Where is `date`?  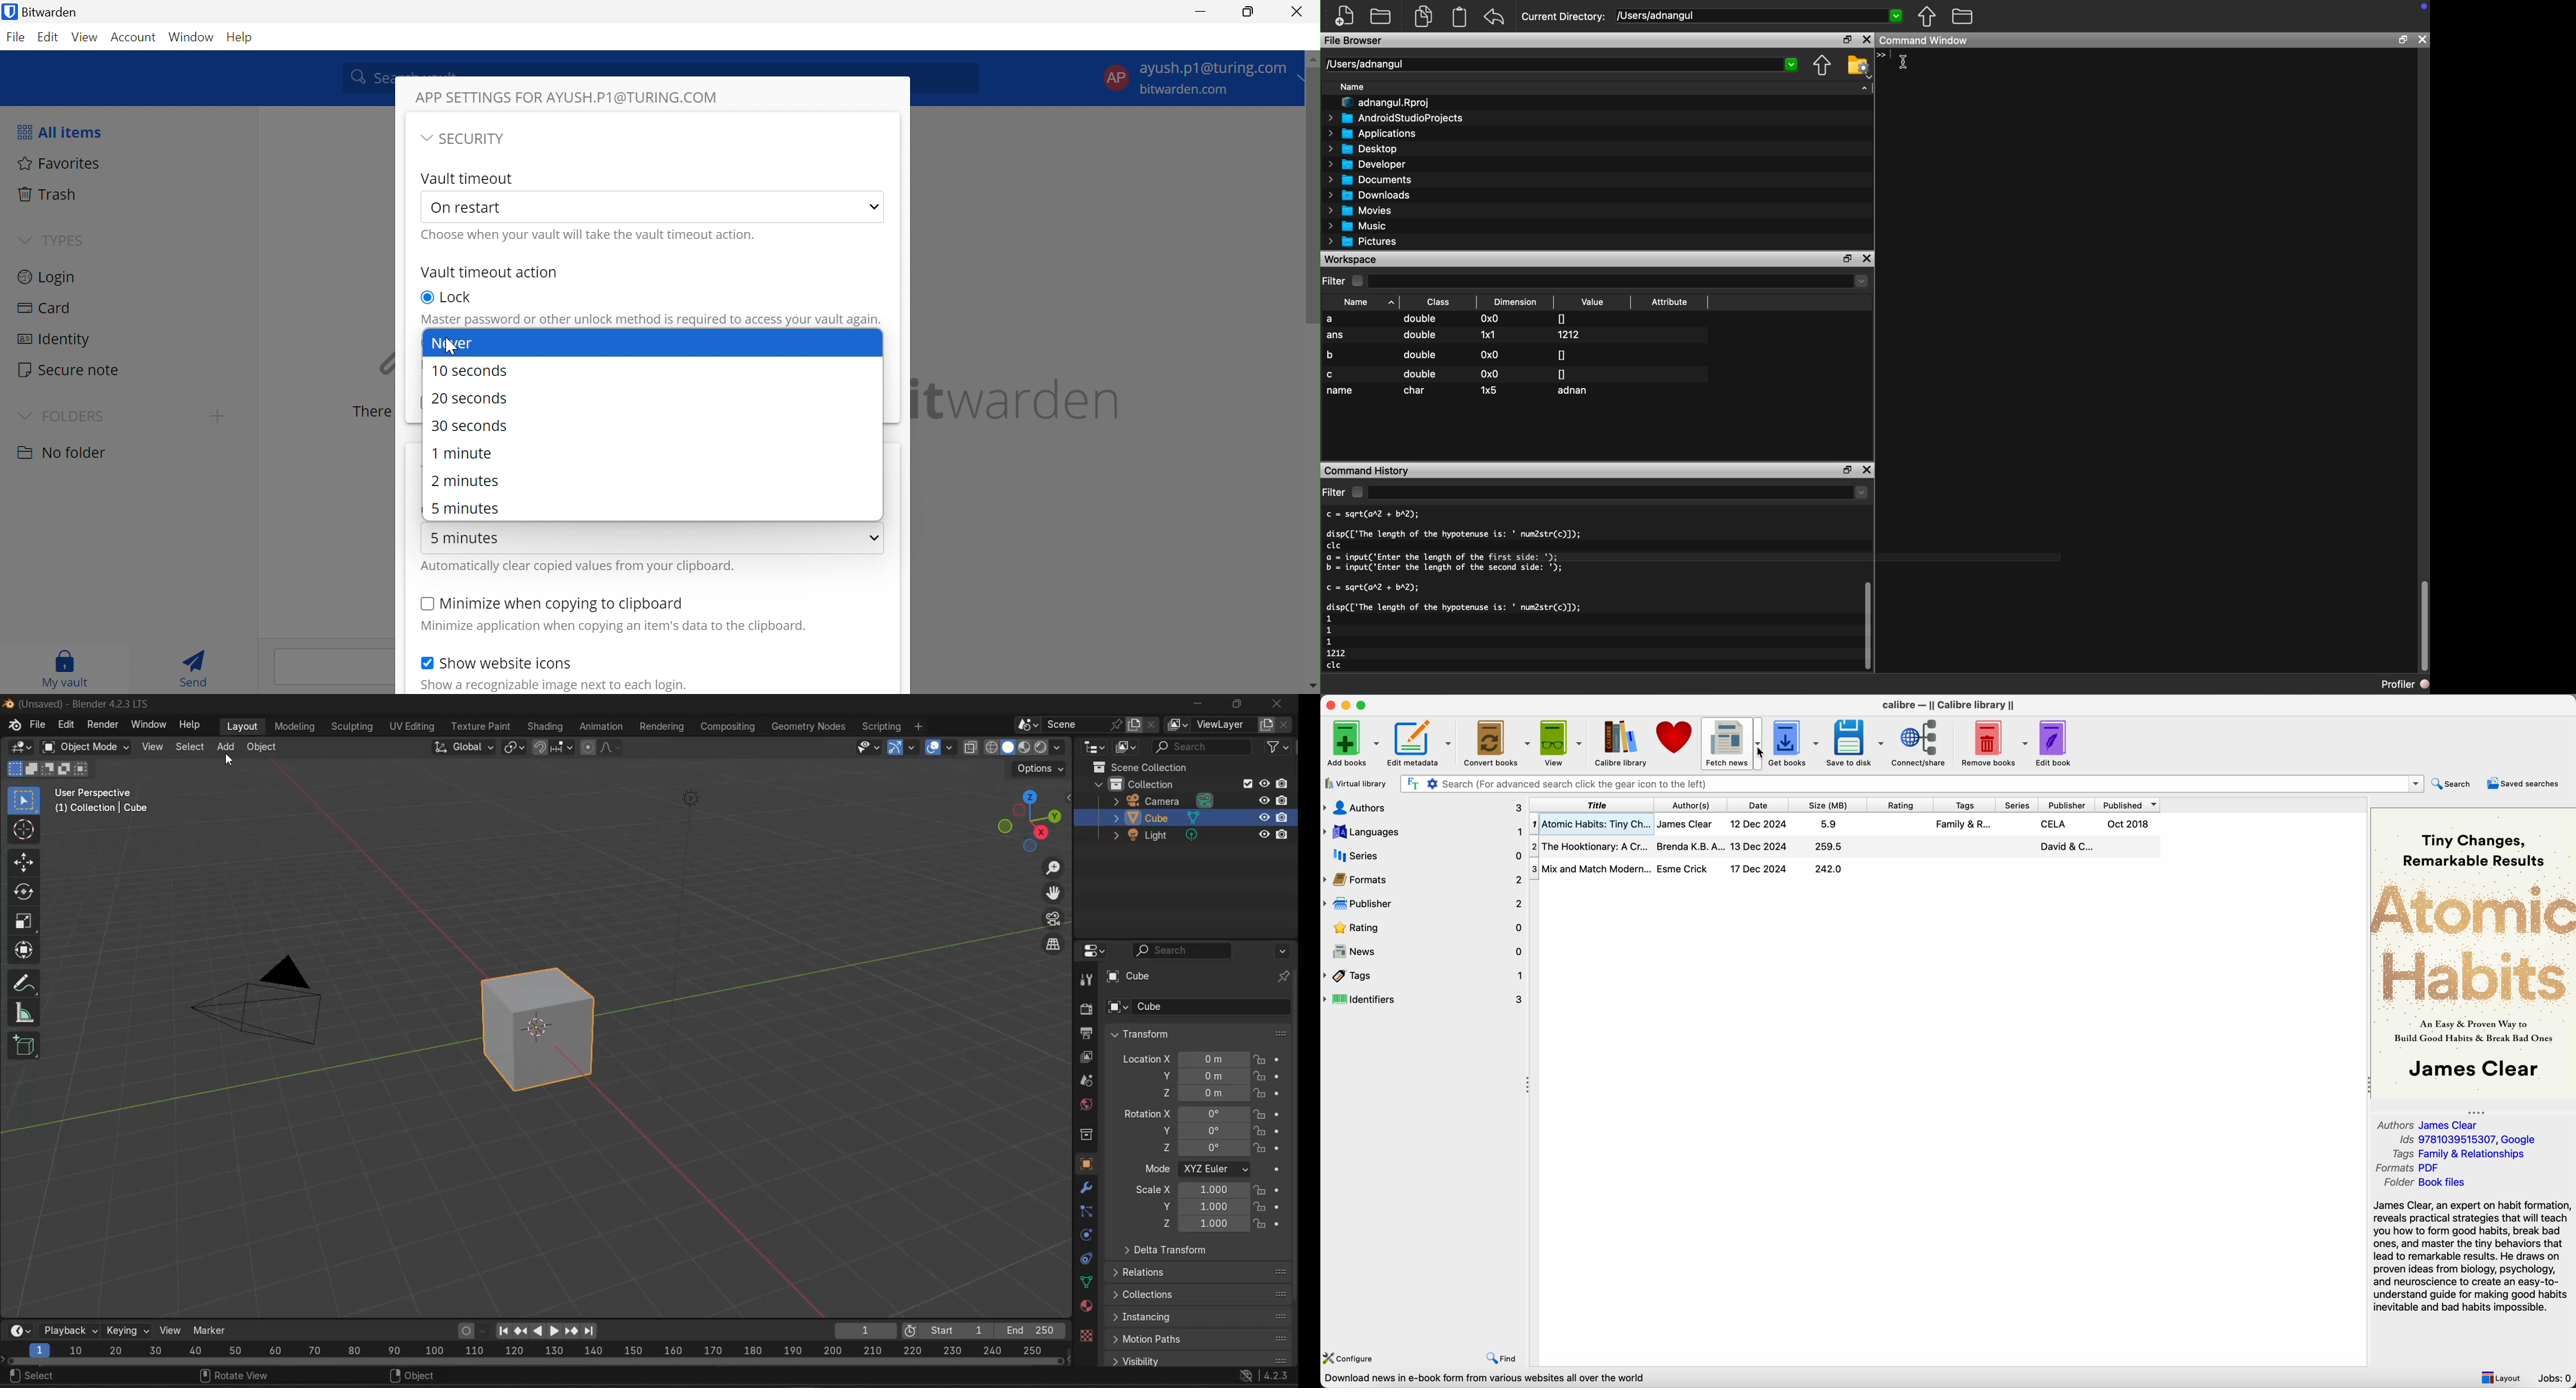
date is located at coordinates (1763, 805).